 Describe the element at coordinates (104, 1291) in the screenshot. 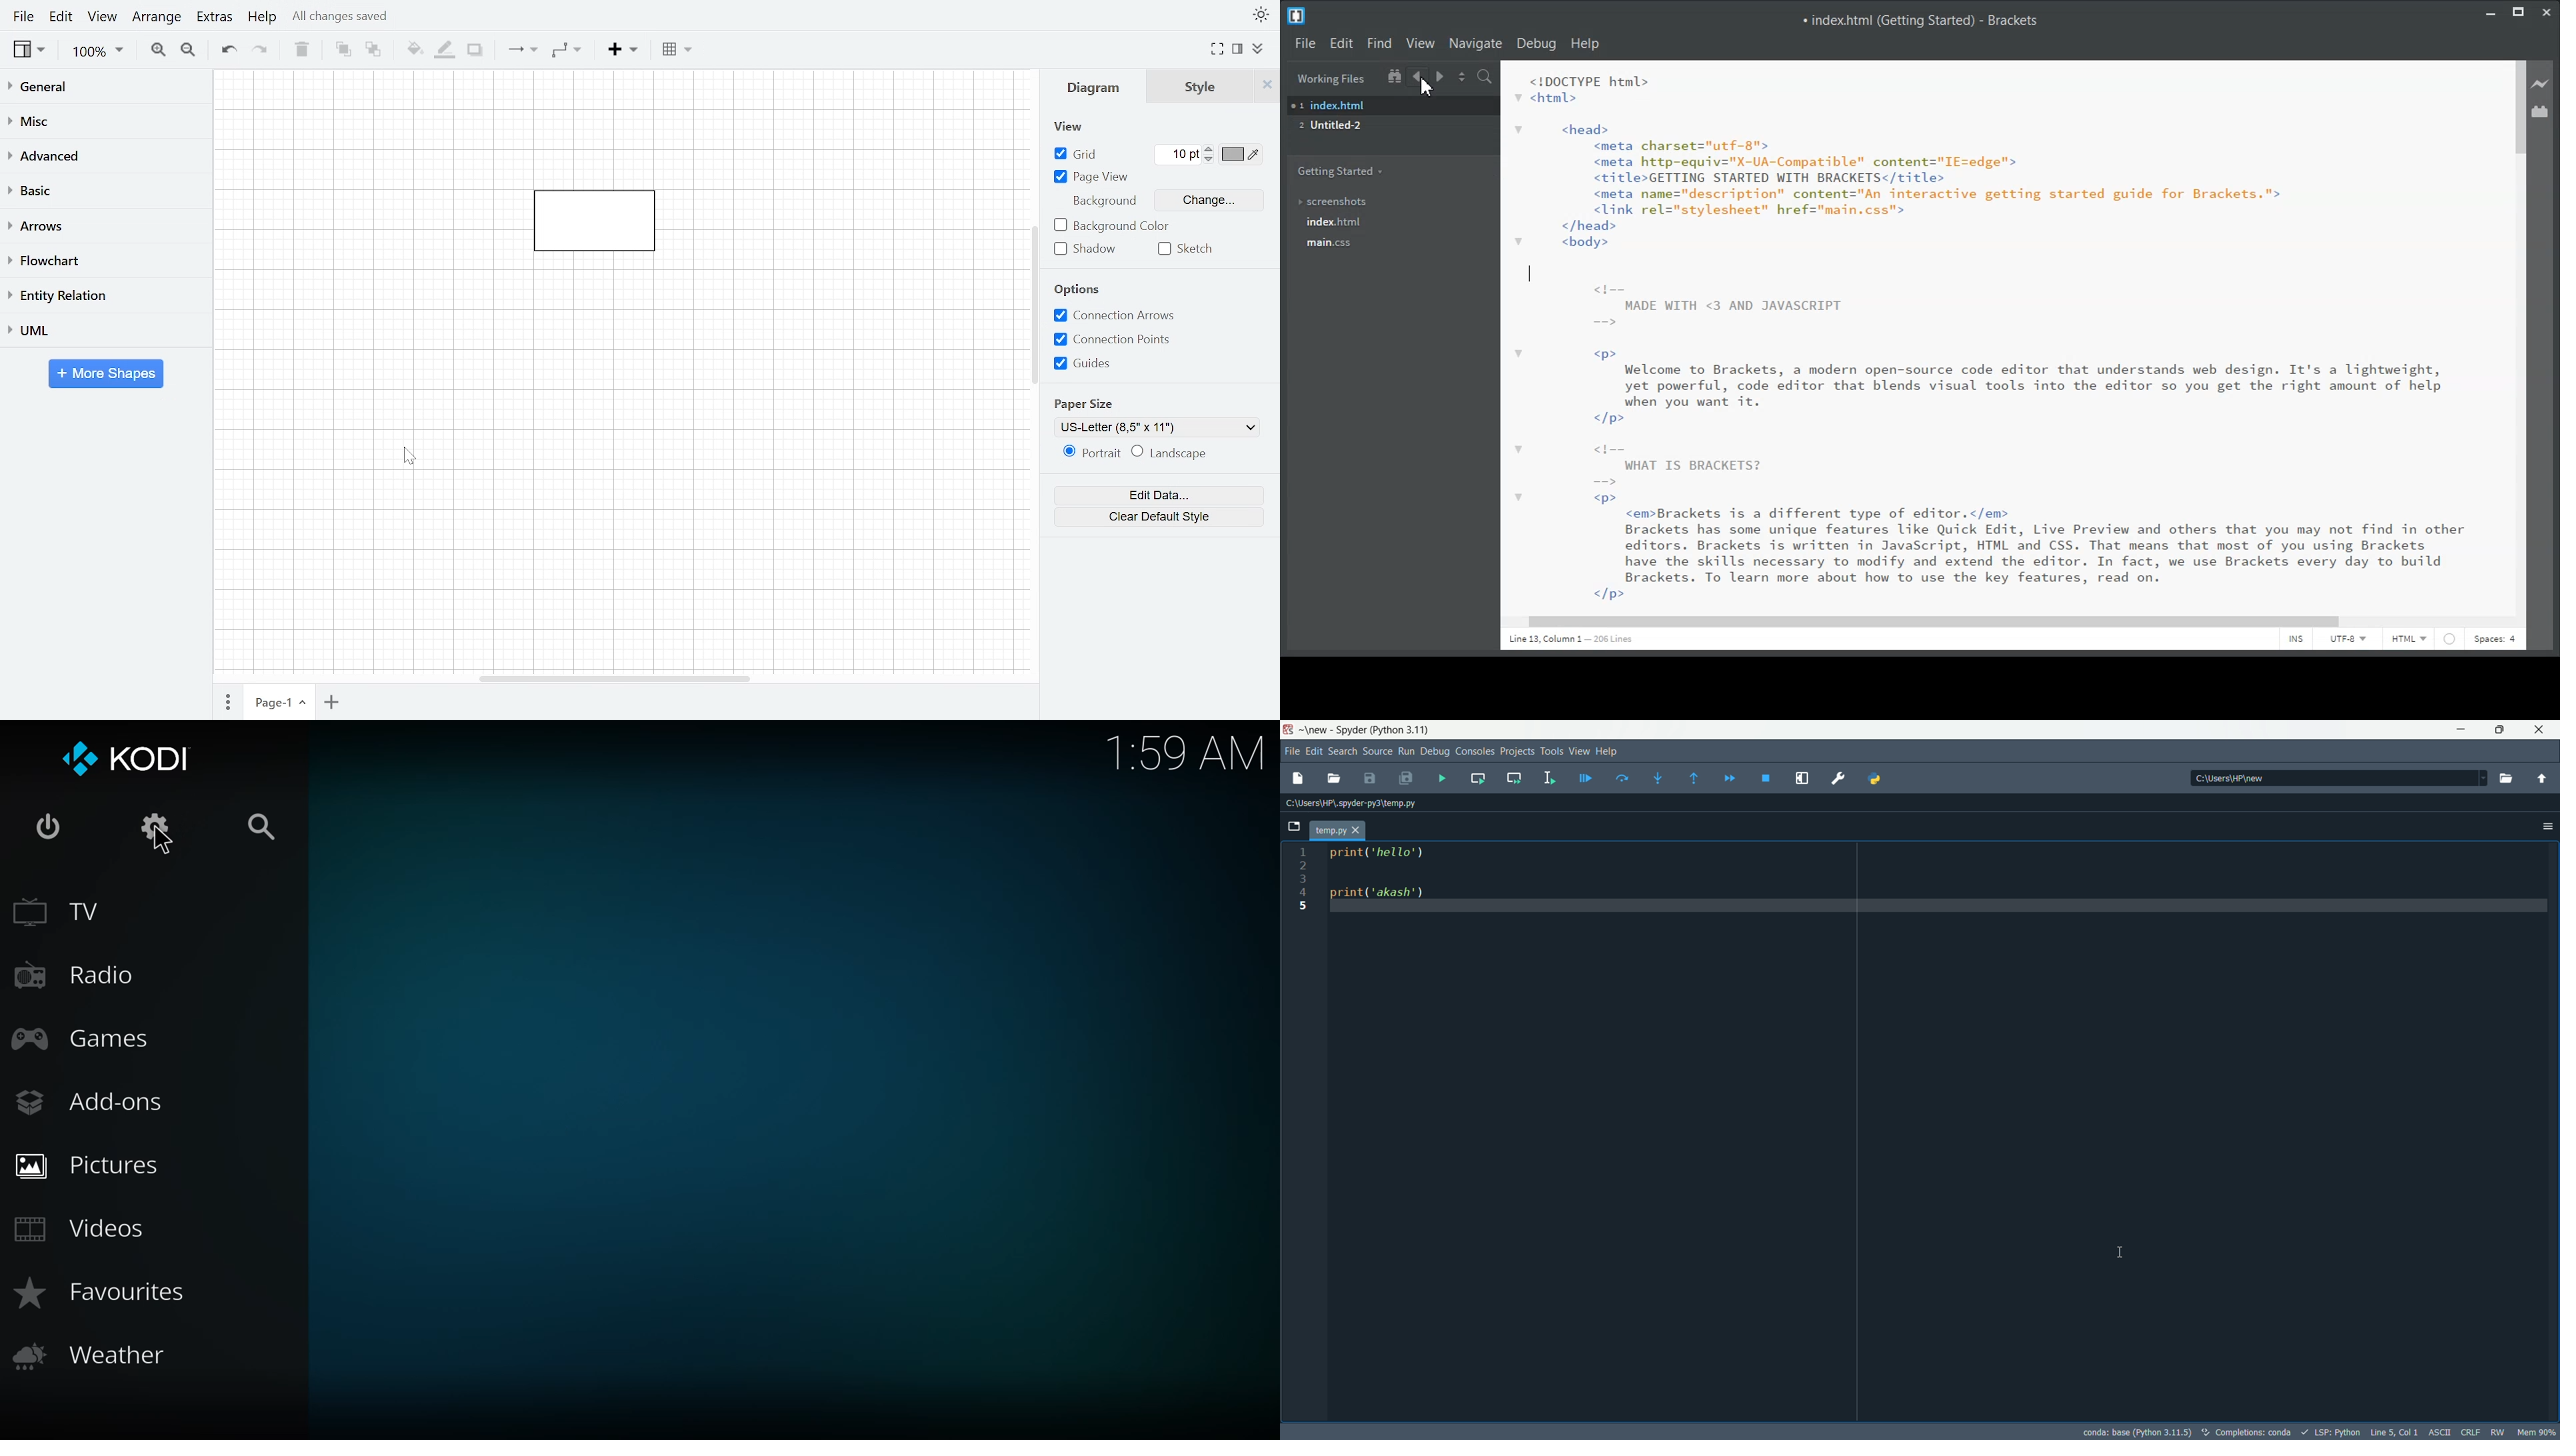

I see `favorites` at that location.